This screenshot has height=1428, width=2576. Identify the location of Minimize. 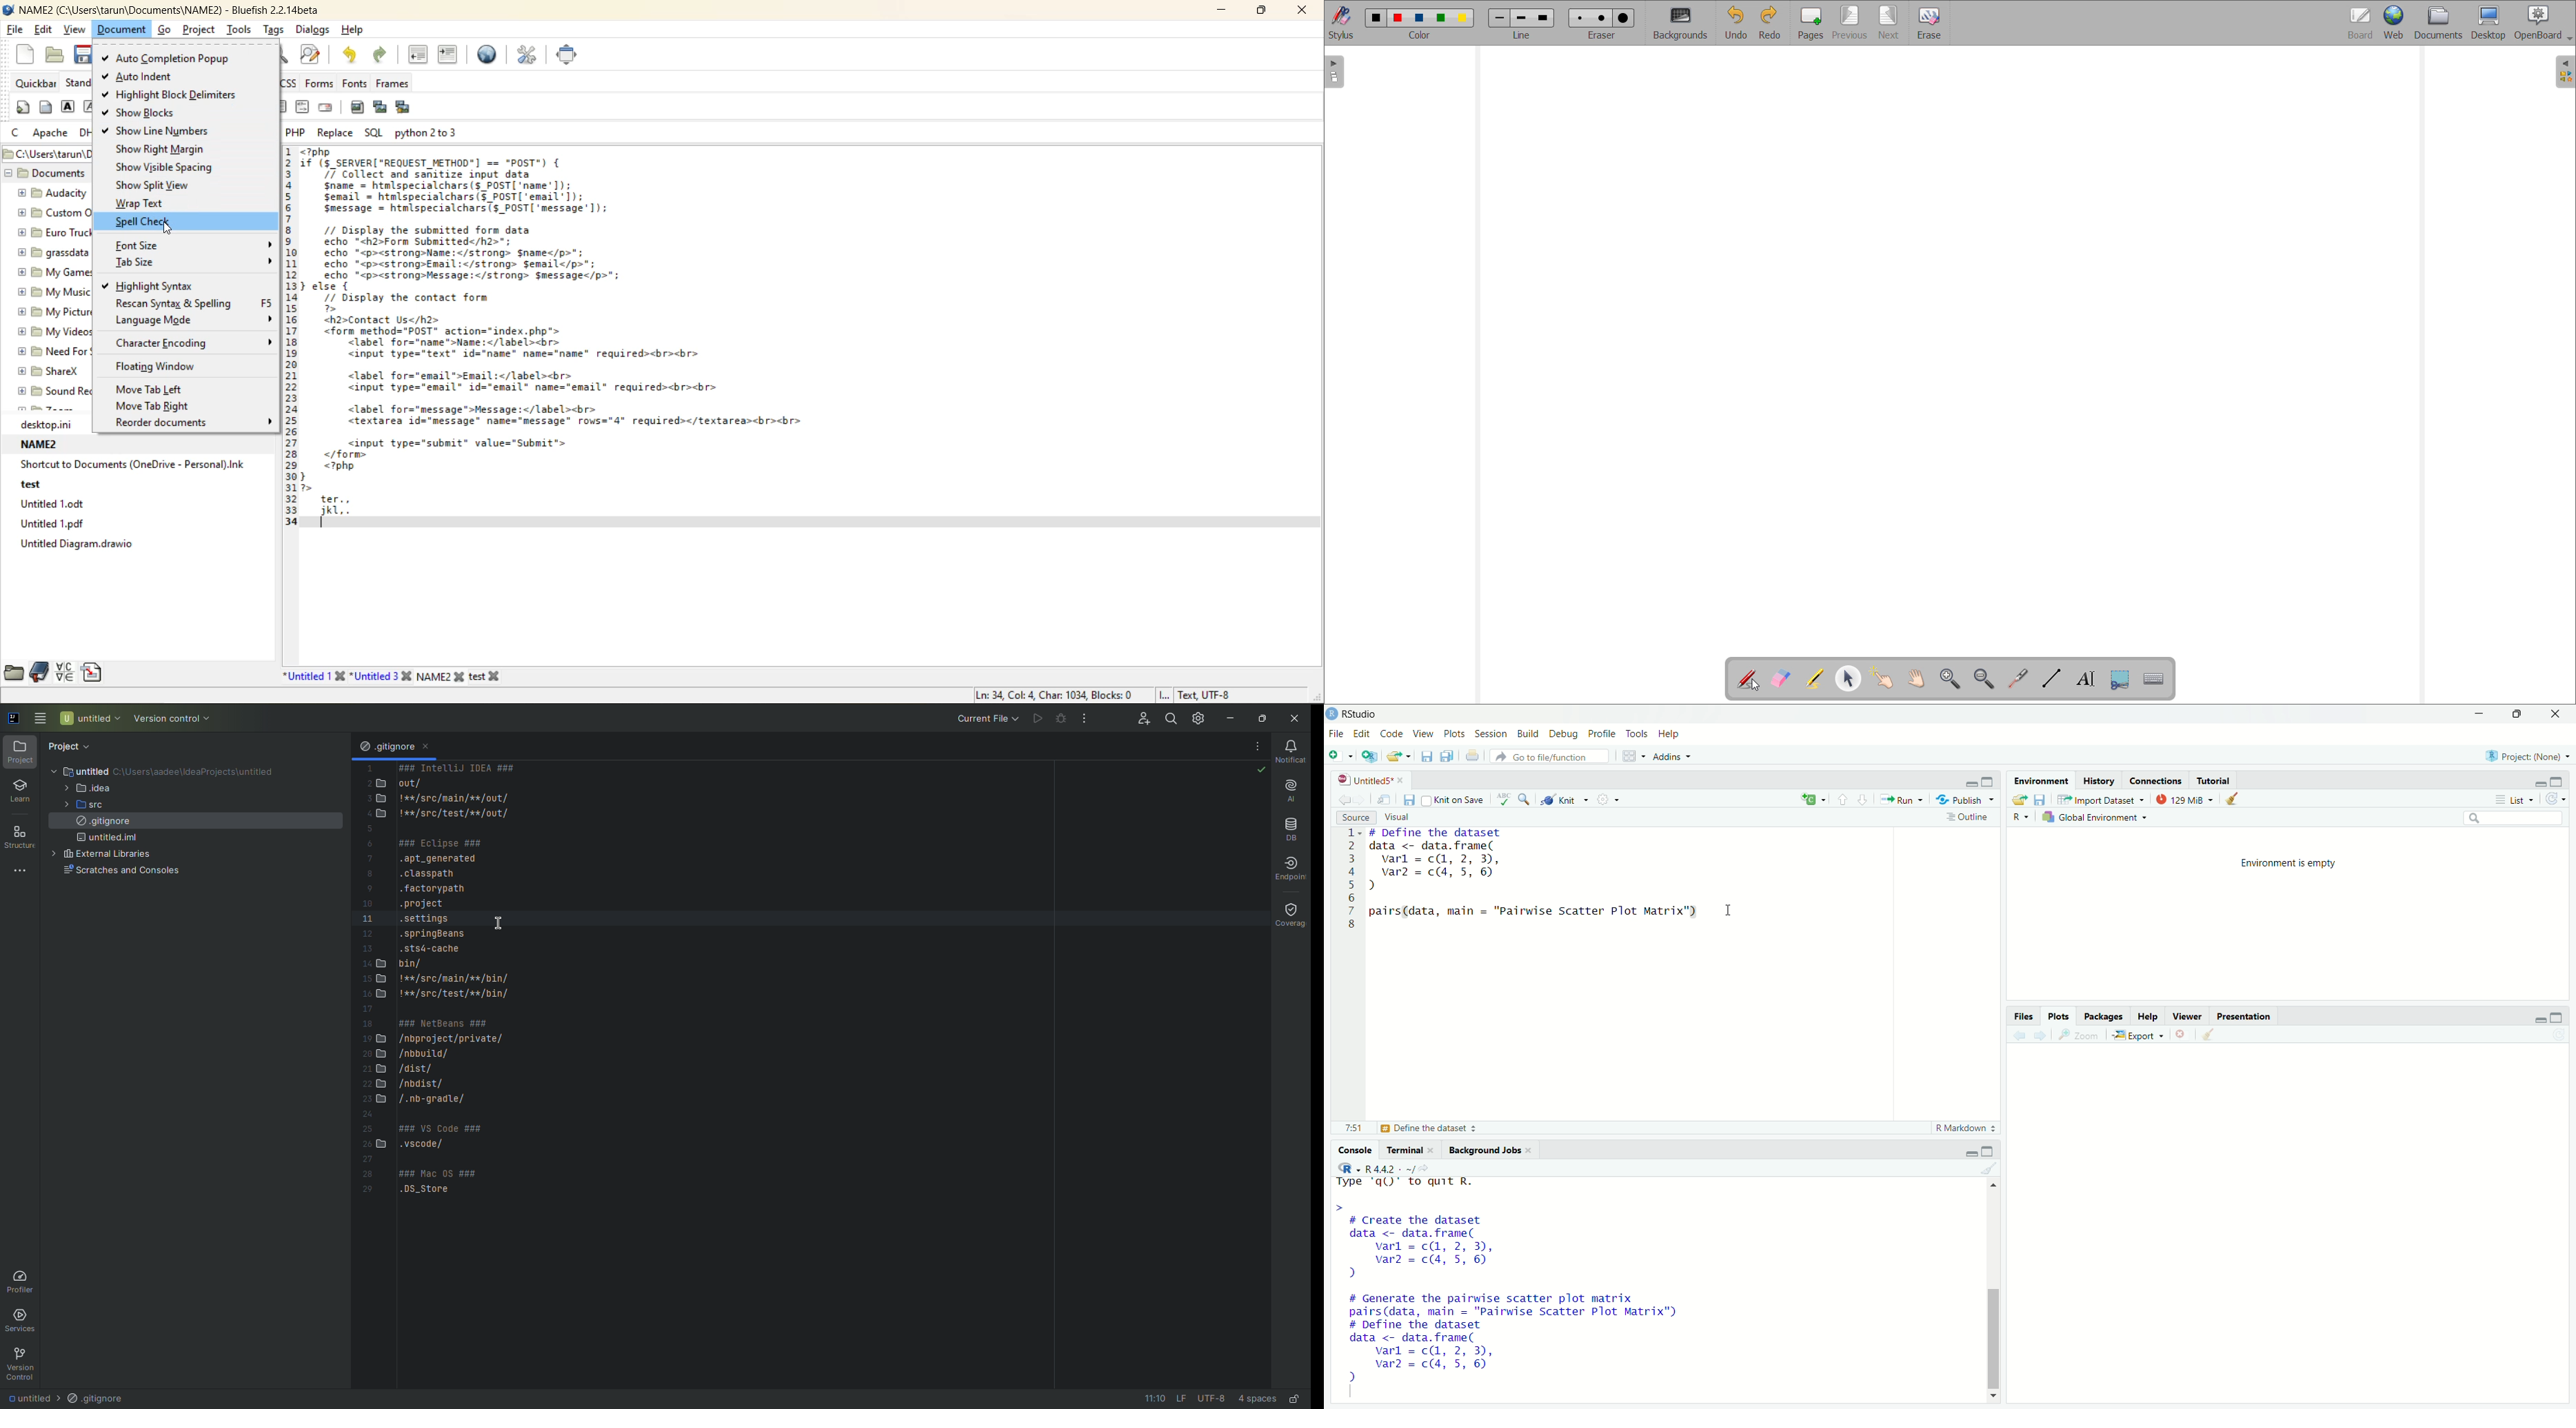
(1971, 783).